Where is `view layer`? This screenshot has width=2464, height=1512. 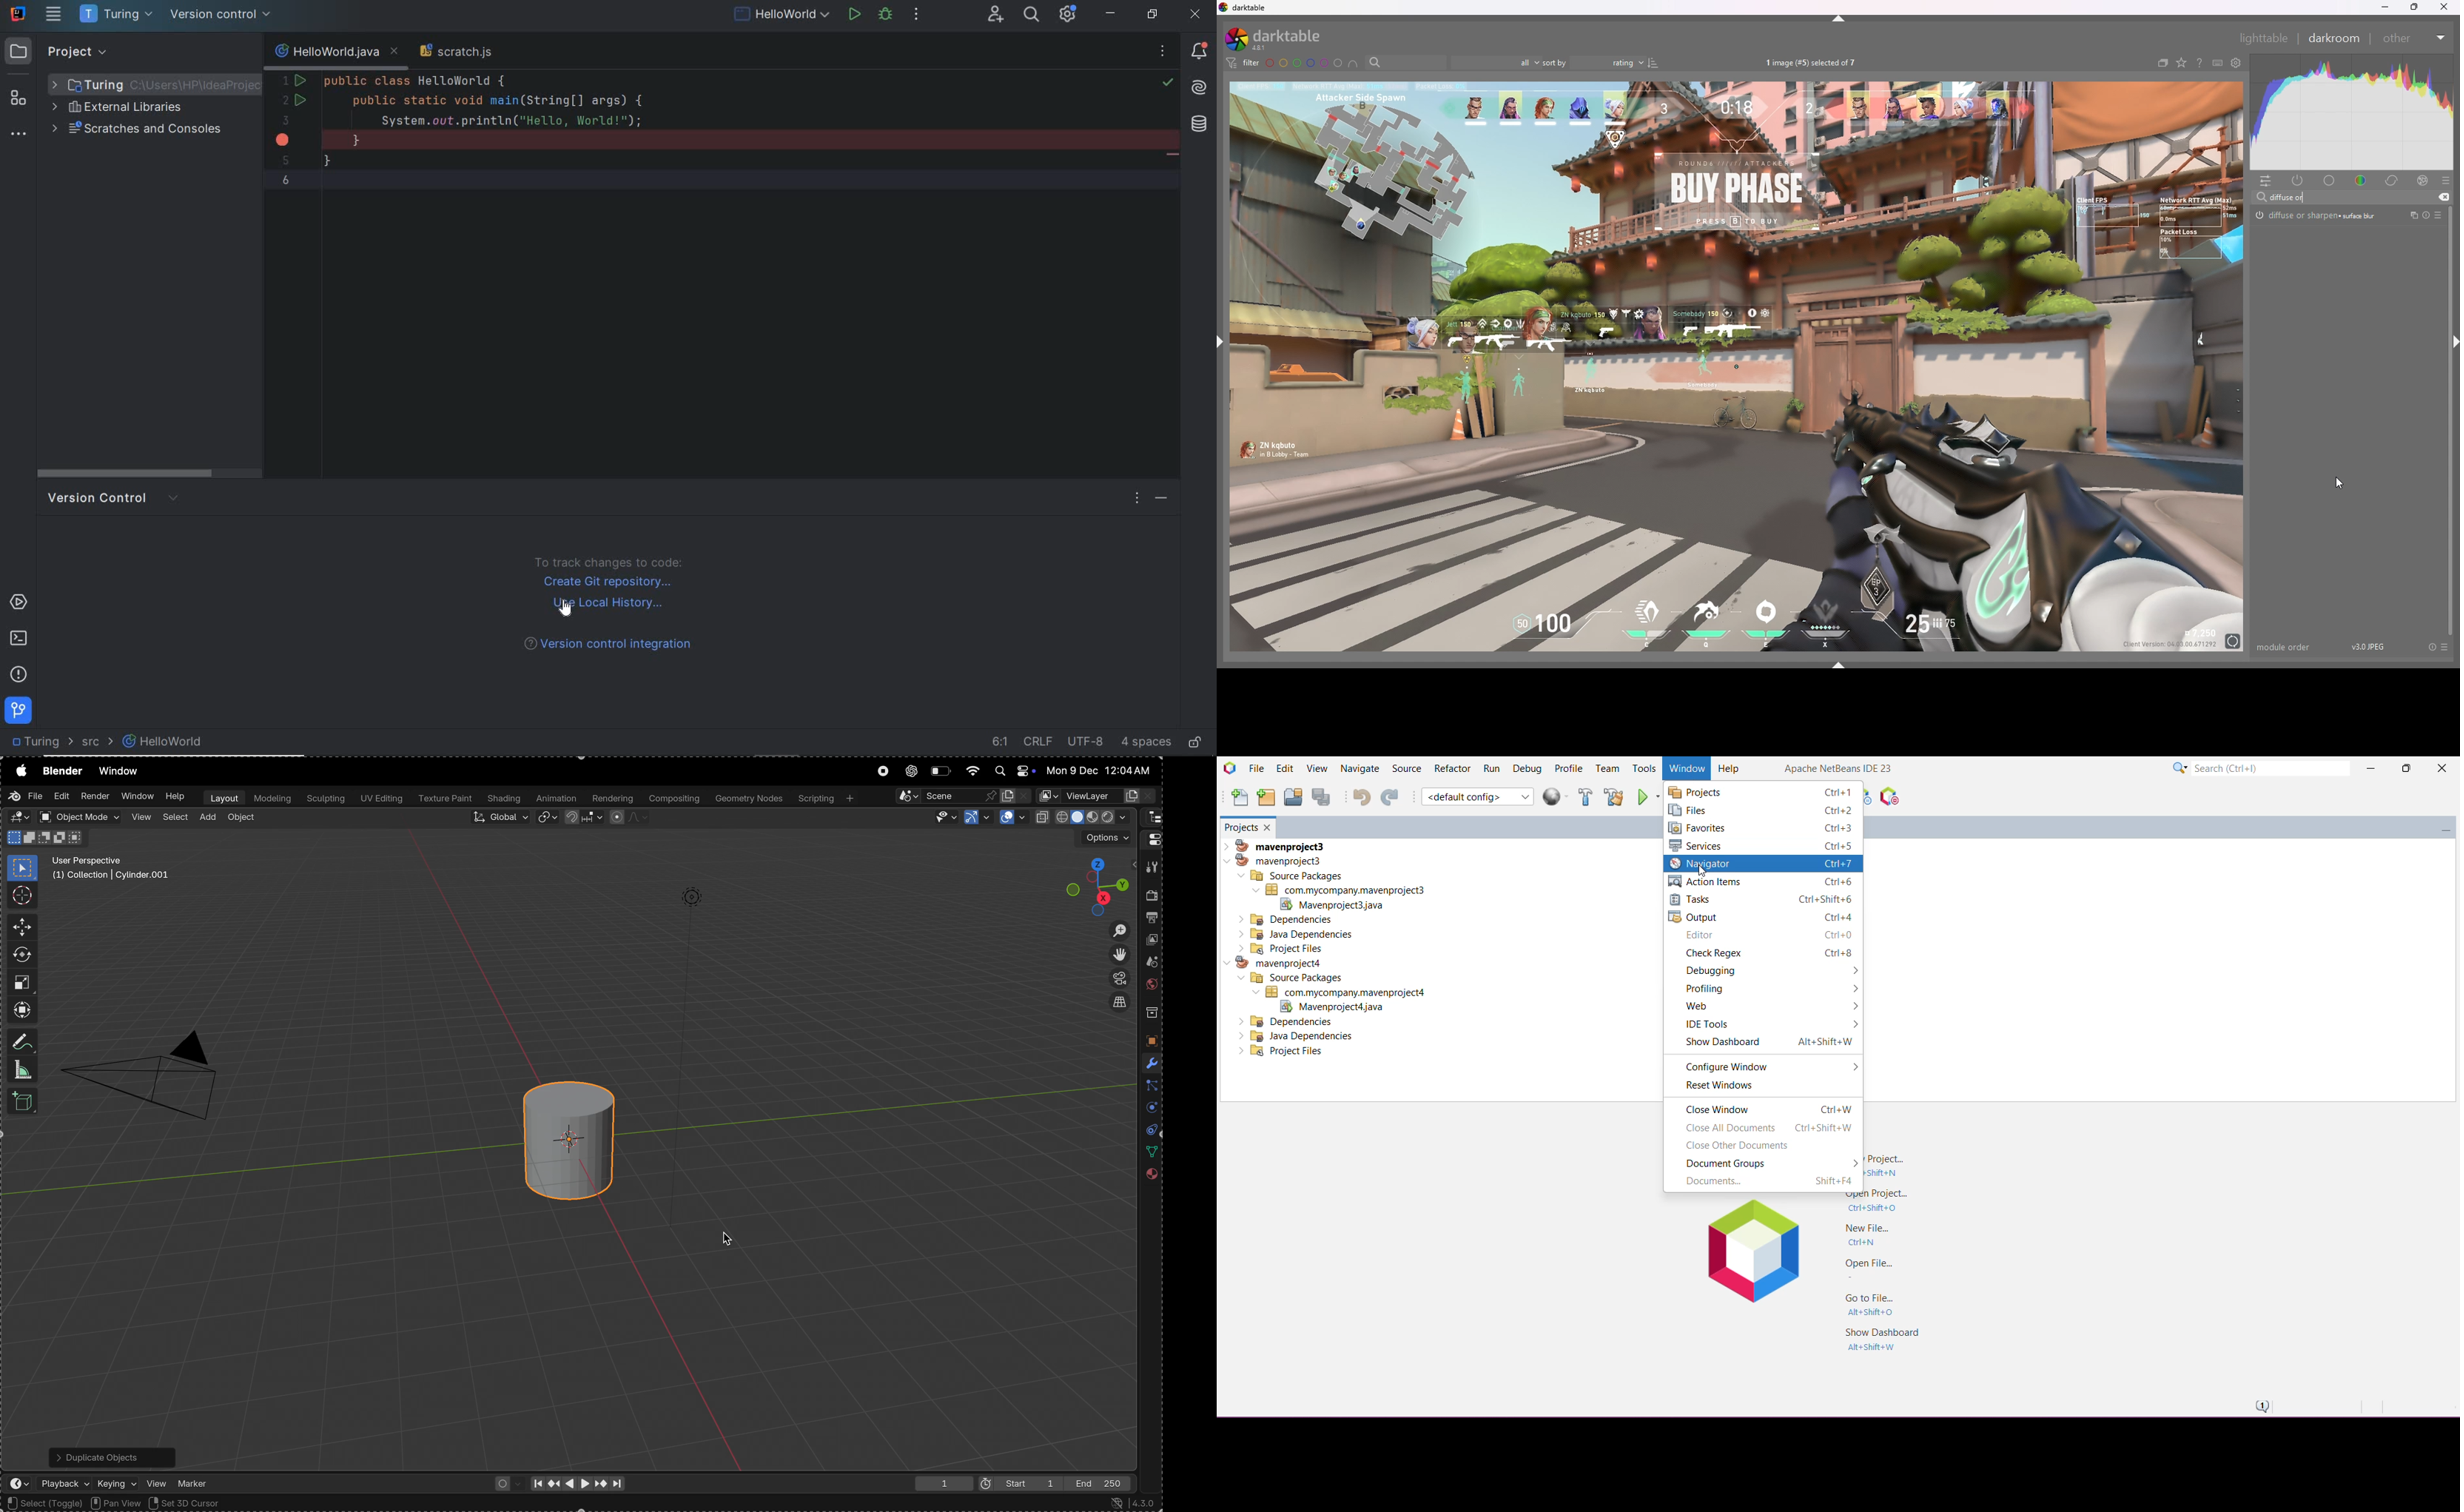
view layer is located at coordinates (1153, 942).